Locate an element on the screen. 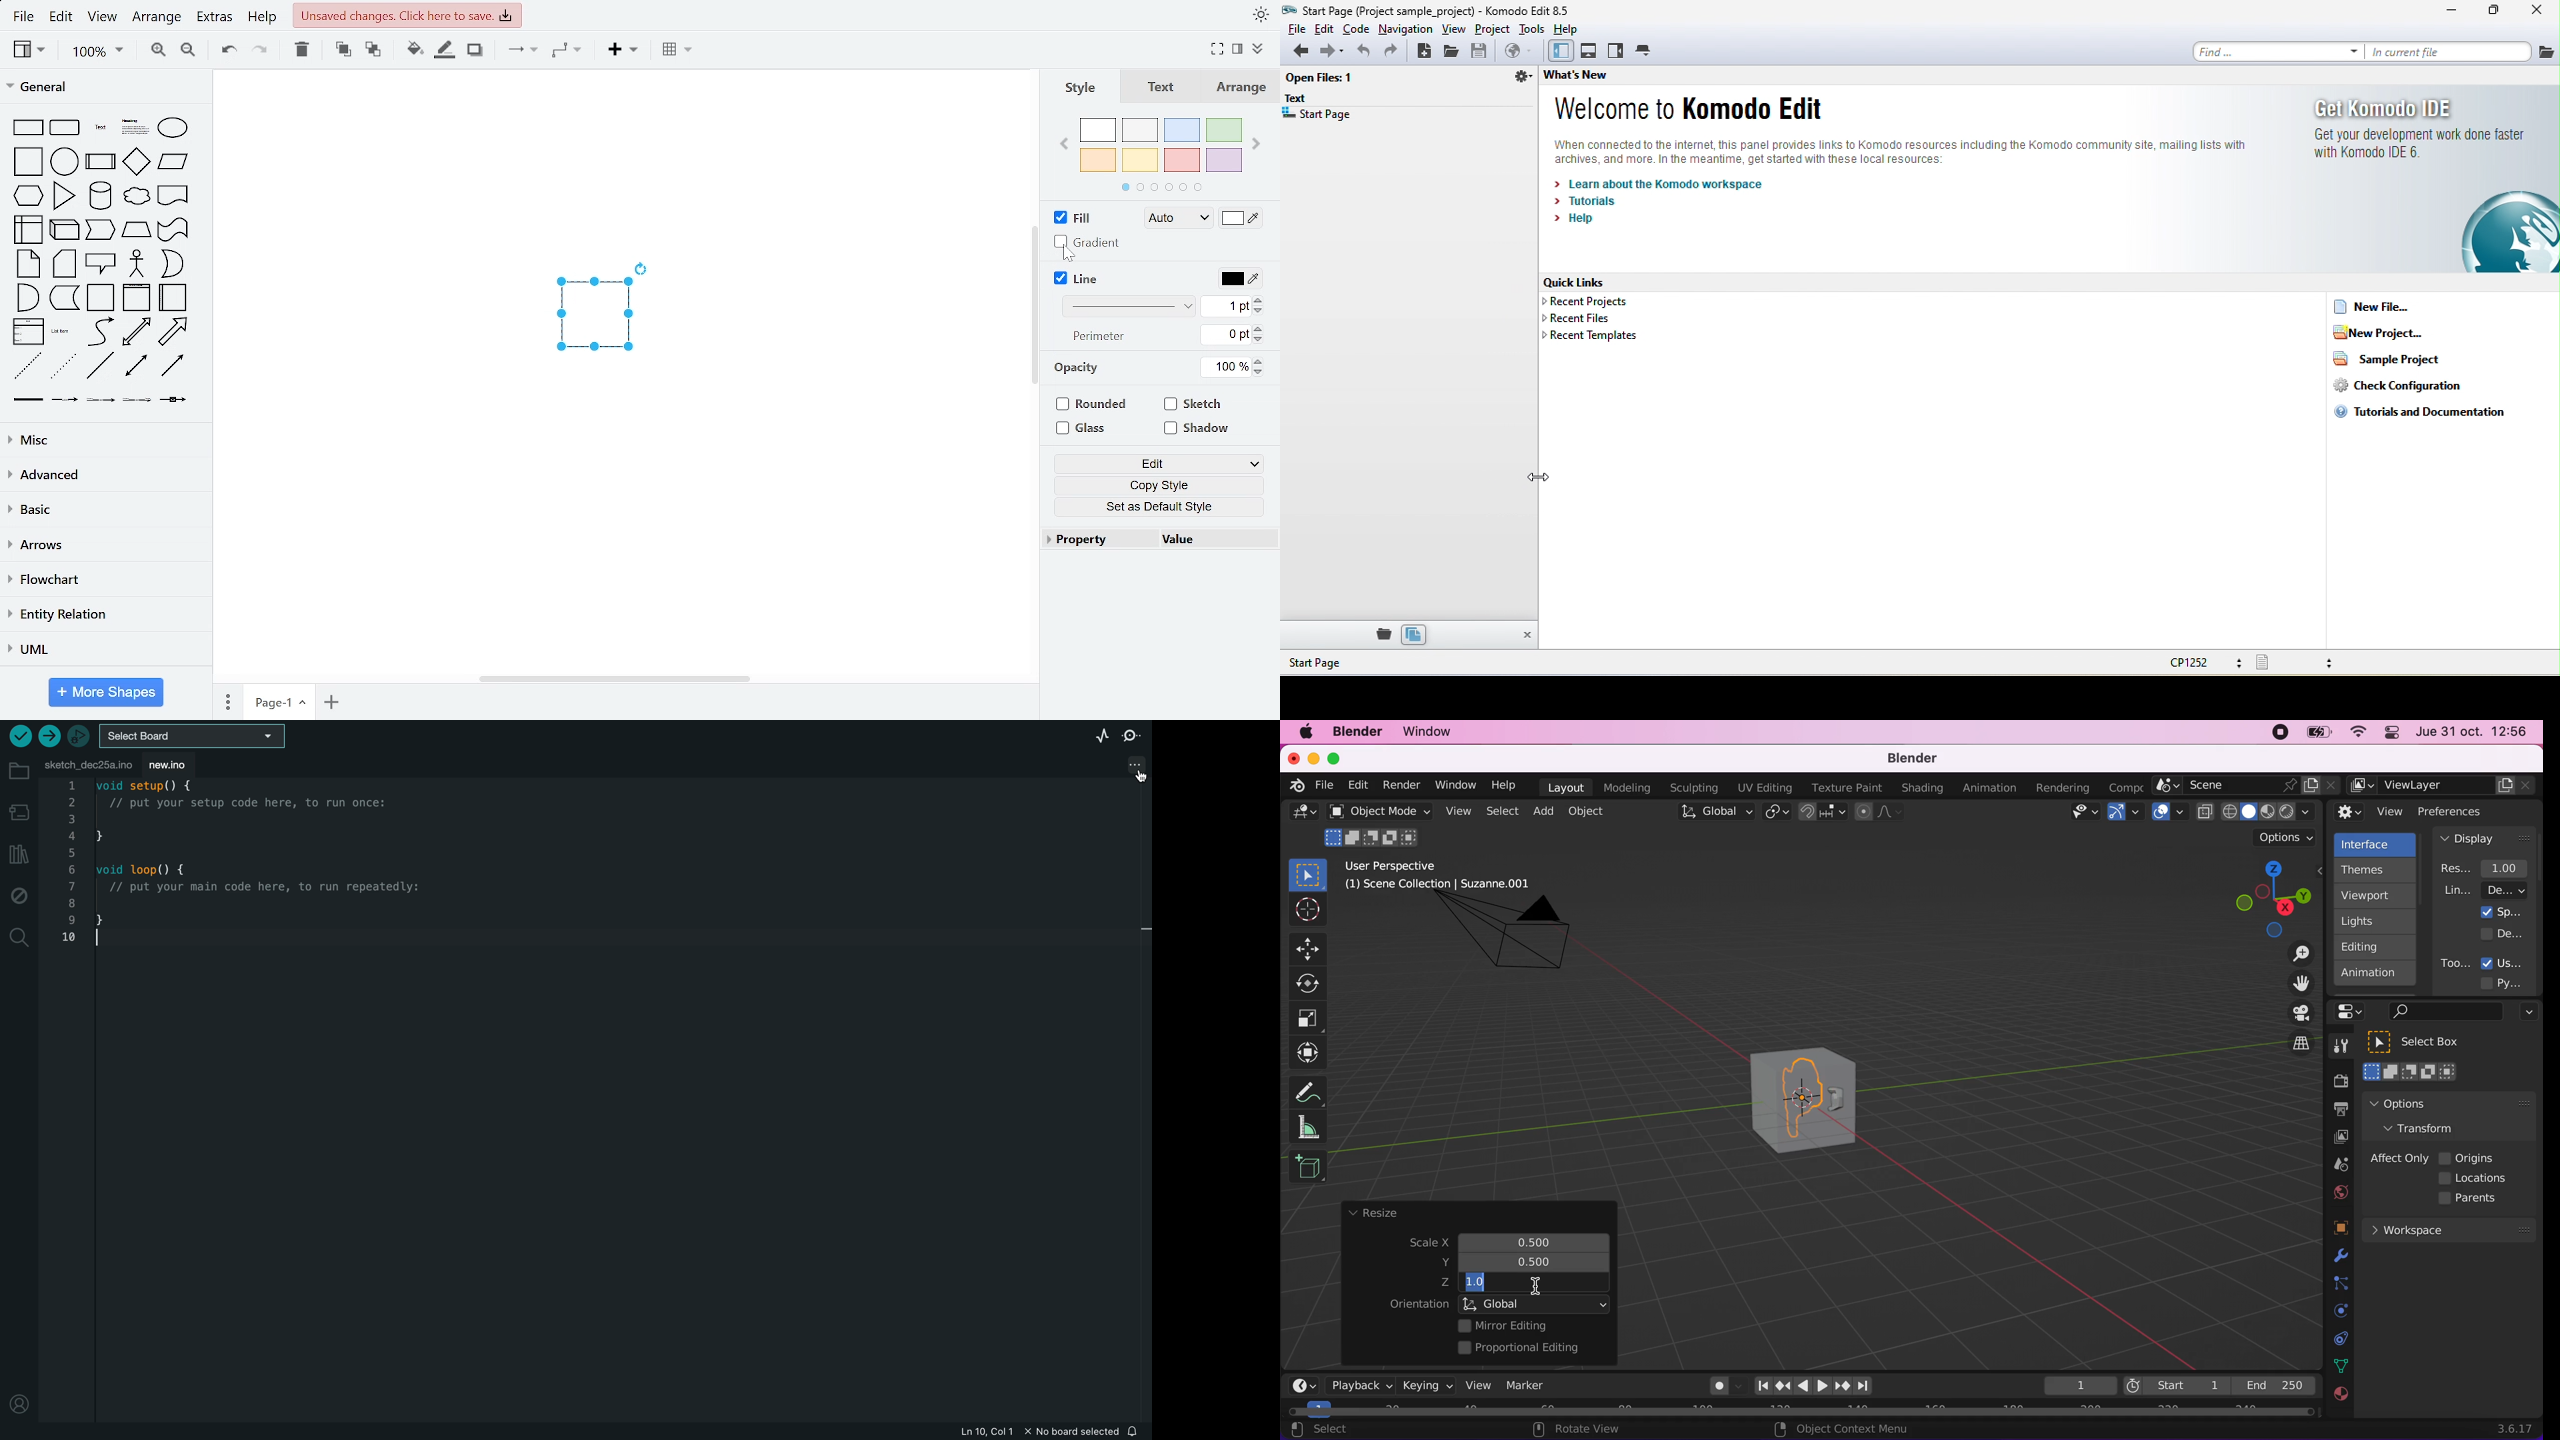 This screenshot has width=2576, height=1456. to front is located at coordinates (341, 51).